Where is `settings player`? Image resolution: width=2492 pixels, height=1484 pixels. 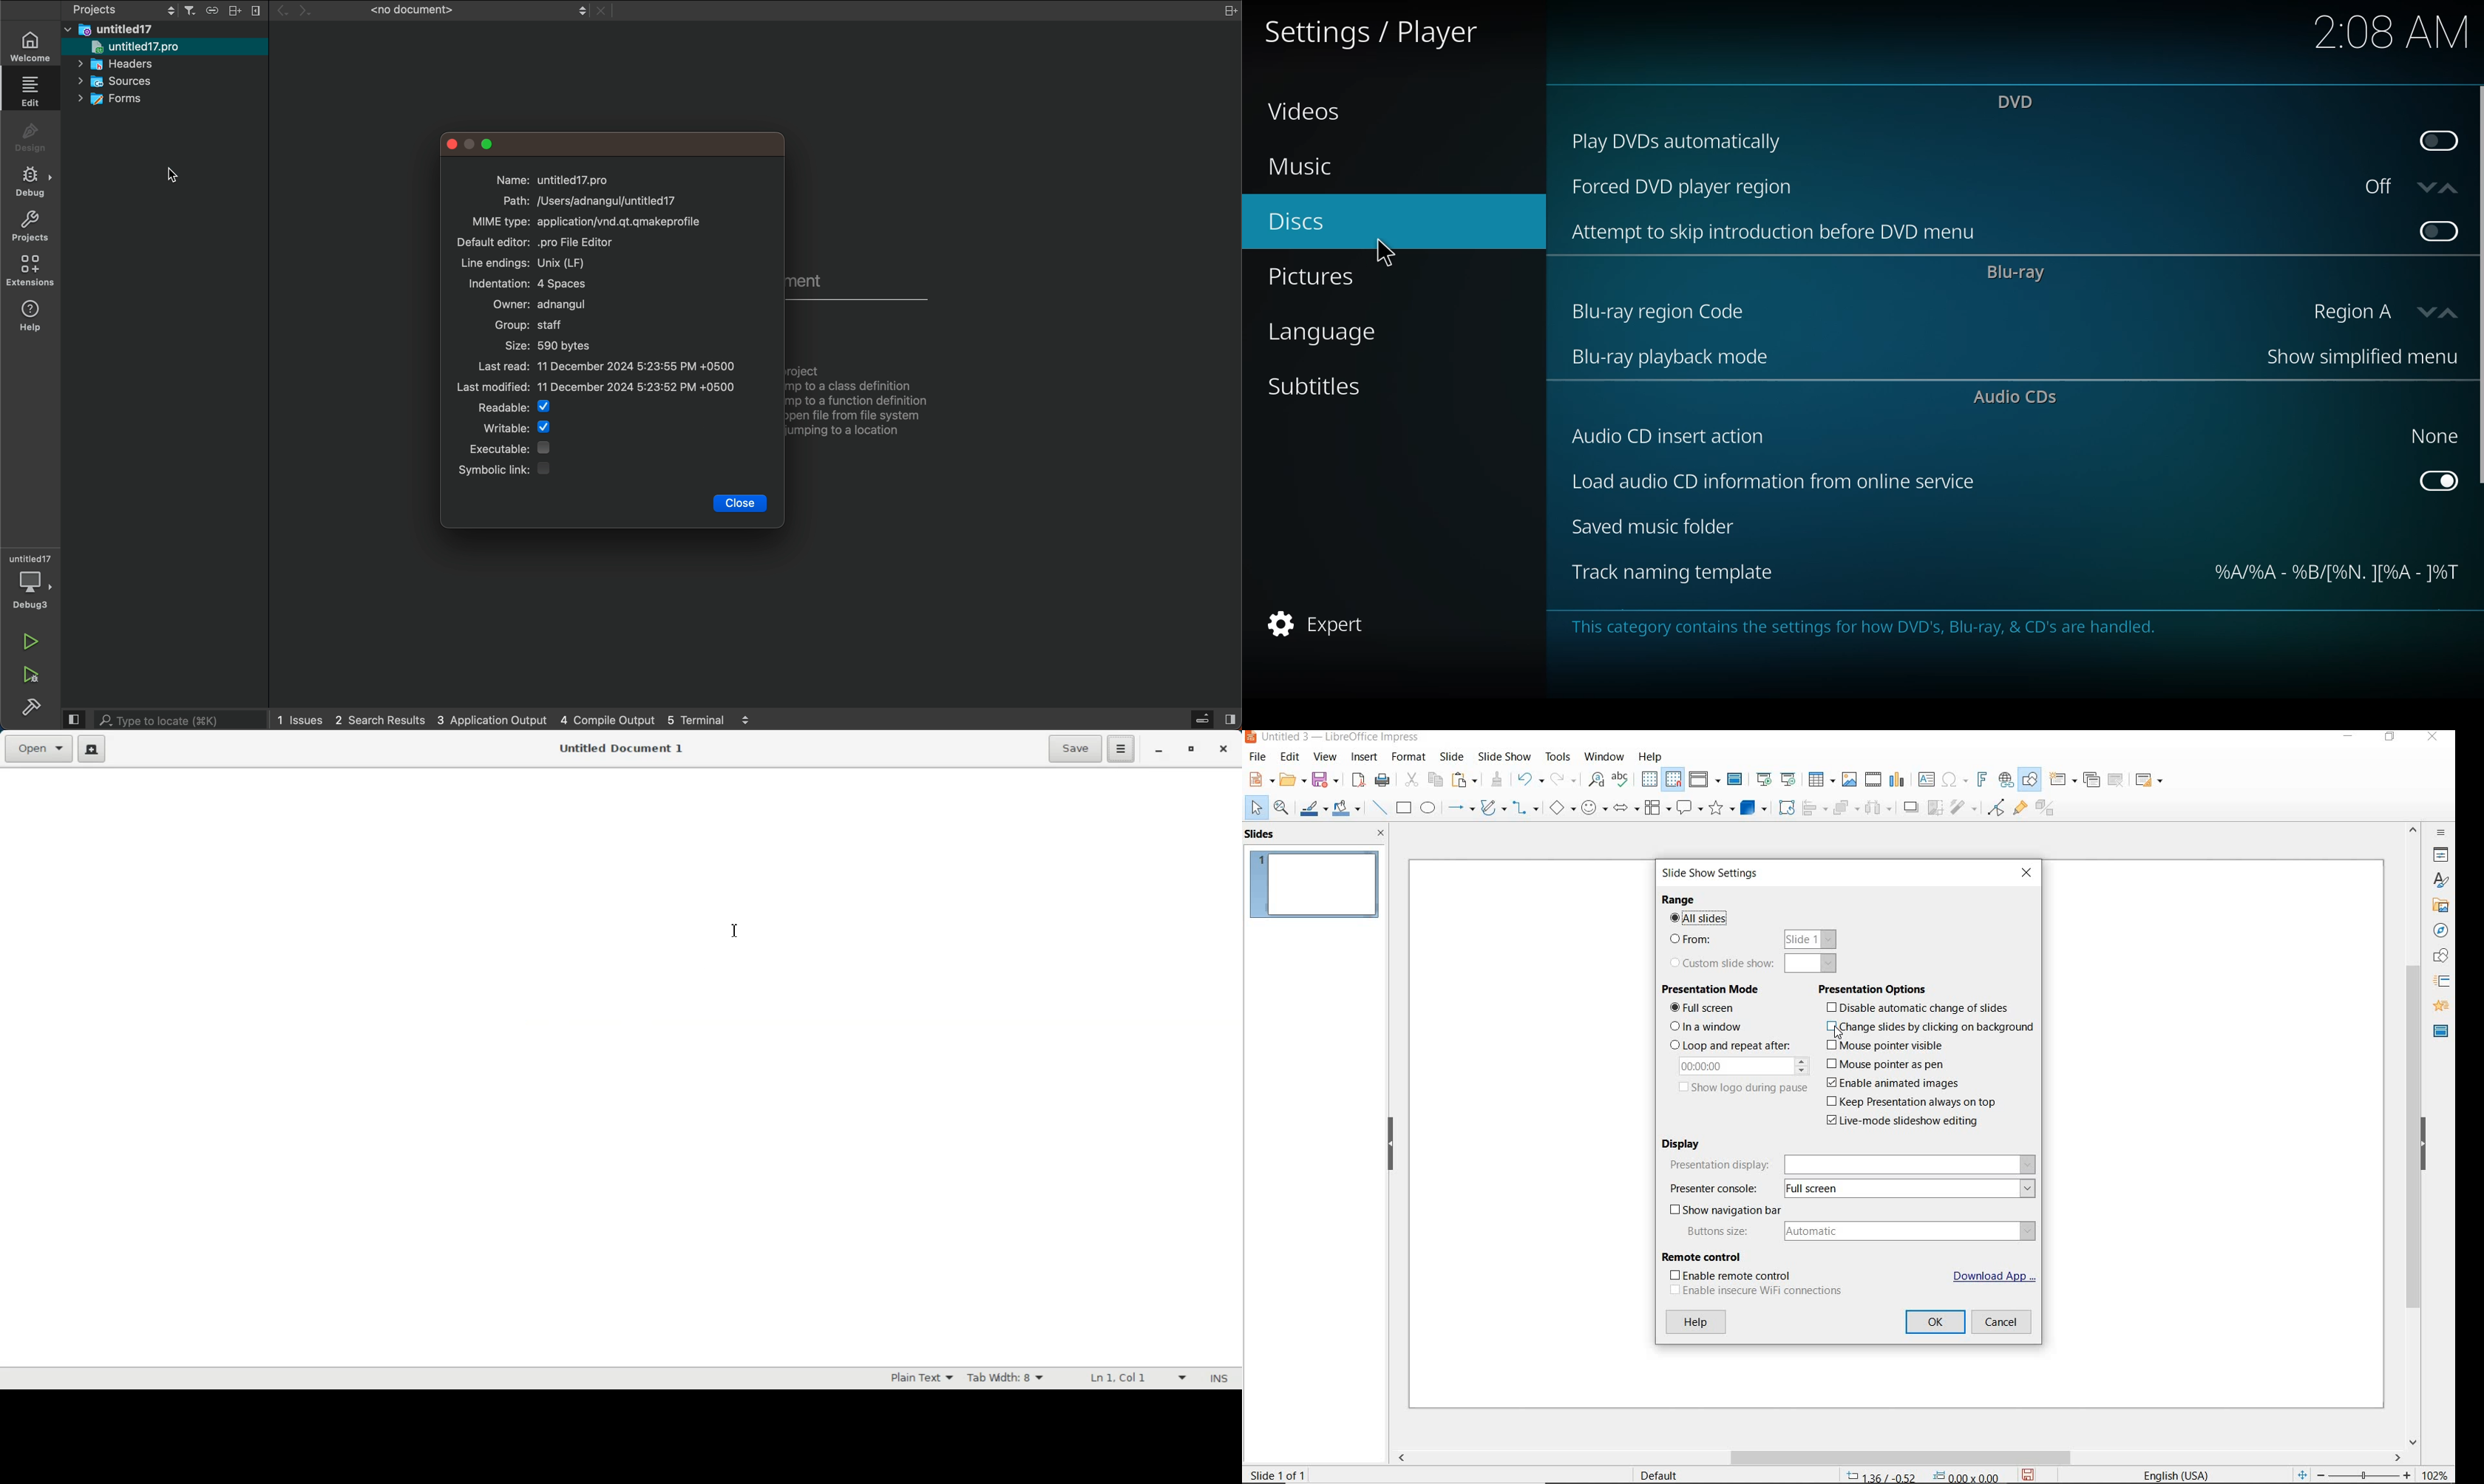
settings player is located at coordinates (1378, 30).